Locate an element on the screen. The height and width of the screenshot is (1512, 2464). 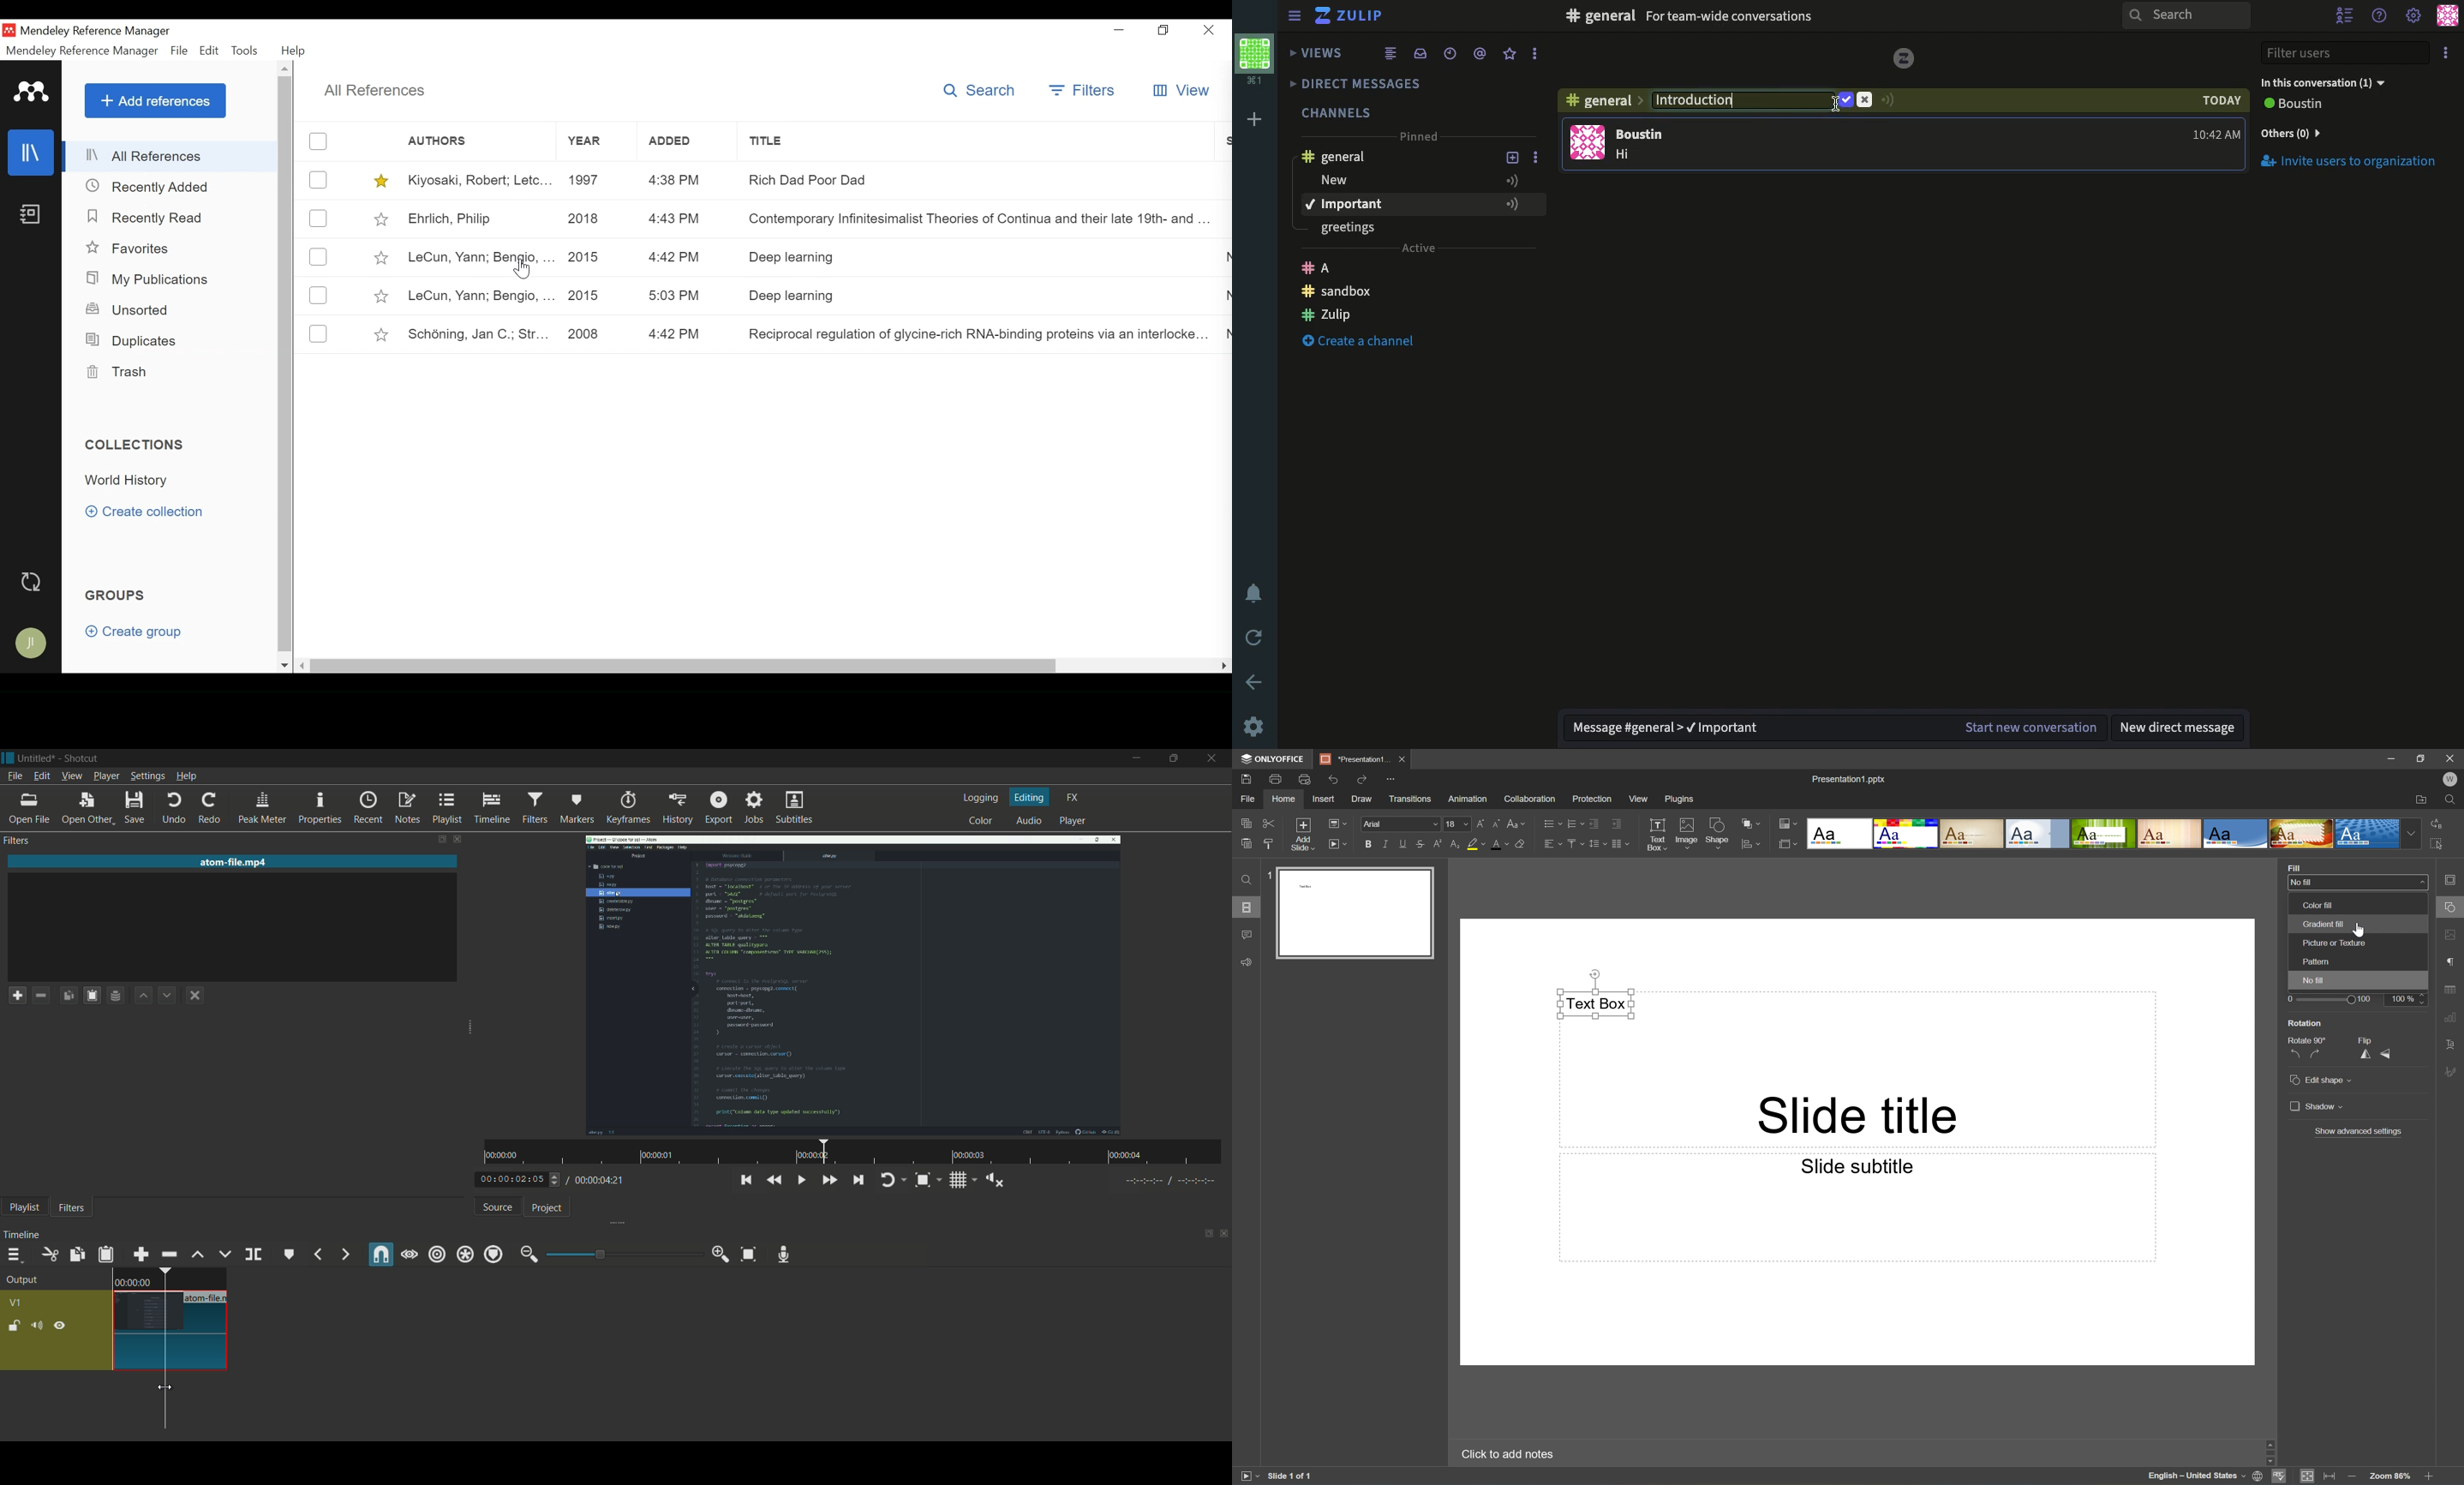
Redo is located at coordinates (1362, 778).